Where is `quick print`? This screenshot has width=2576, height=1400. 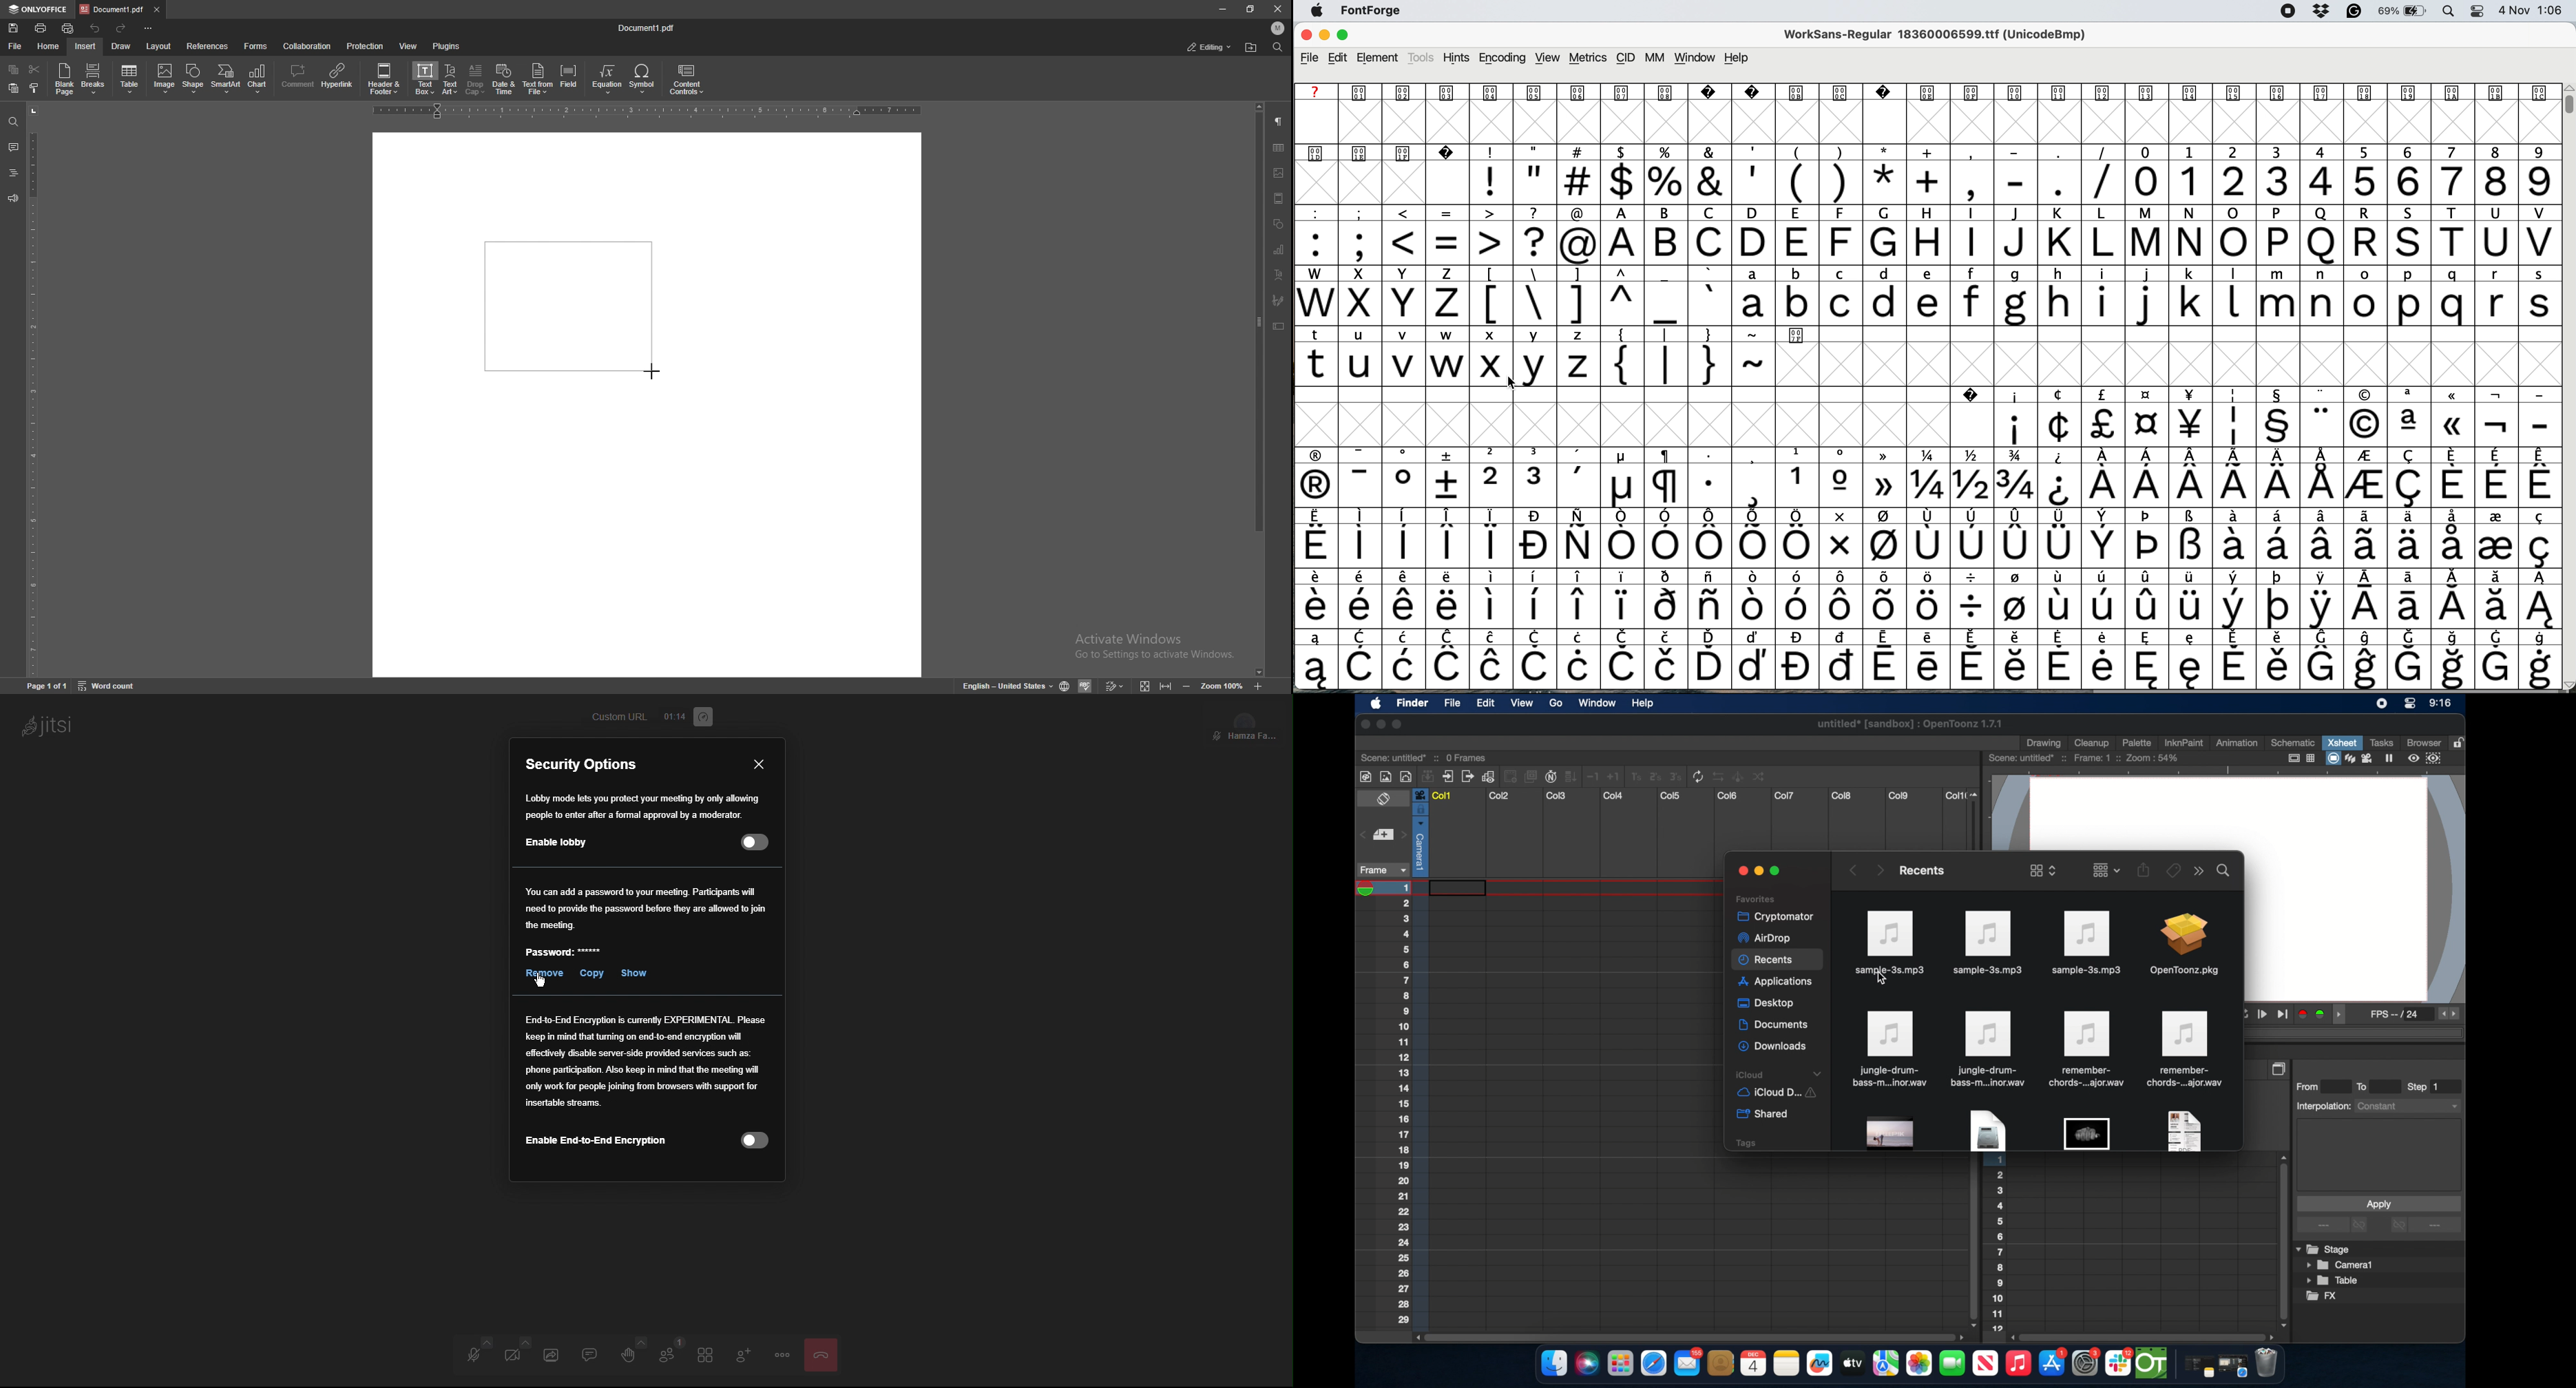
quick print is located at coordinates (68, 29).